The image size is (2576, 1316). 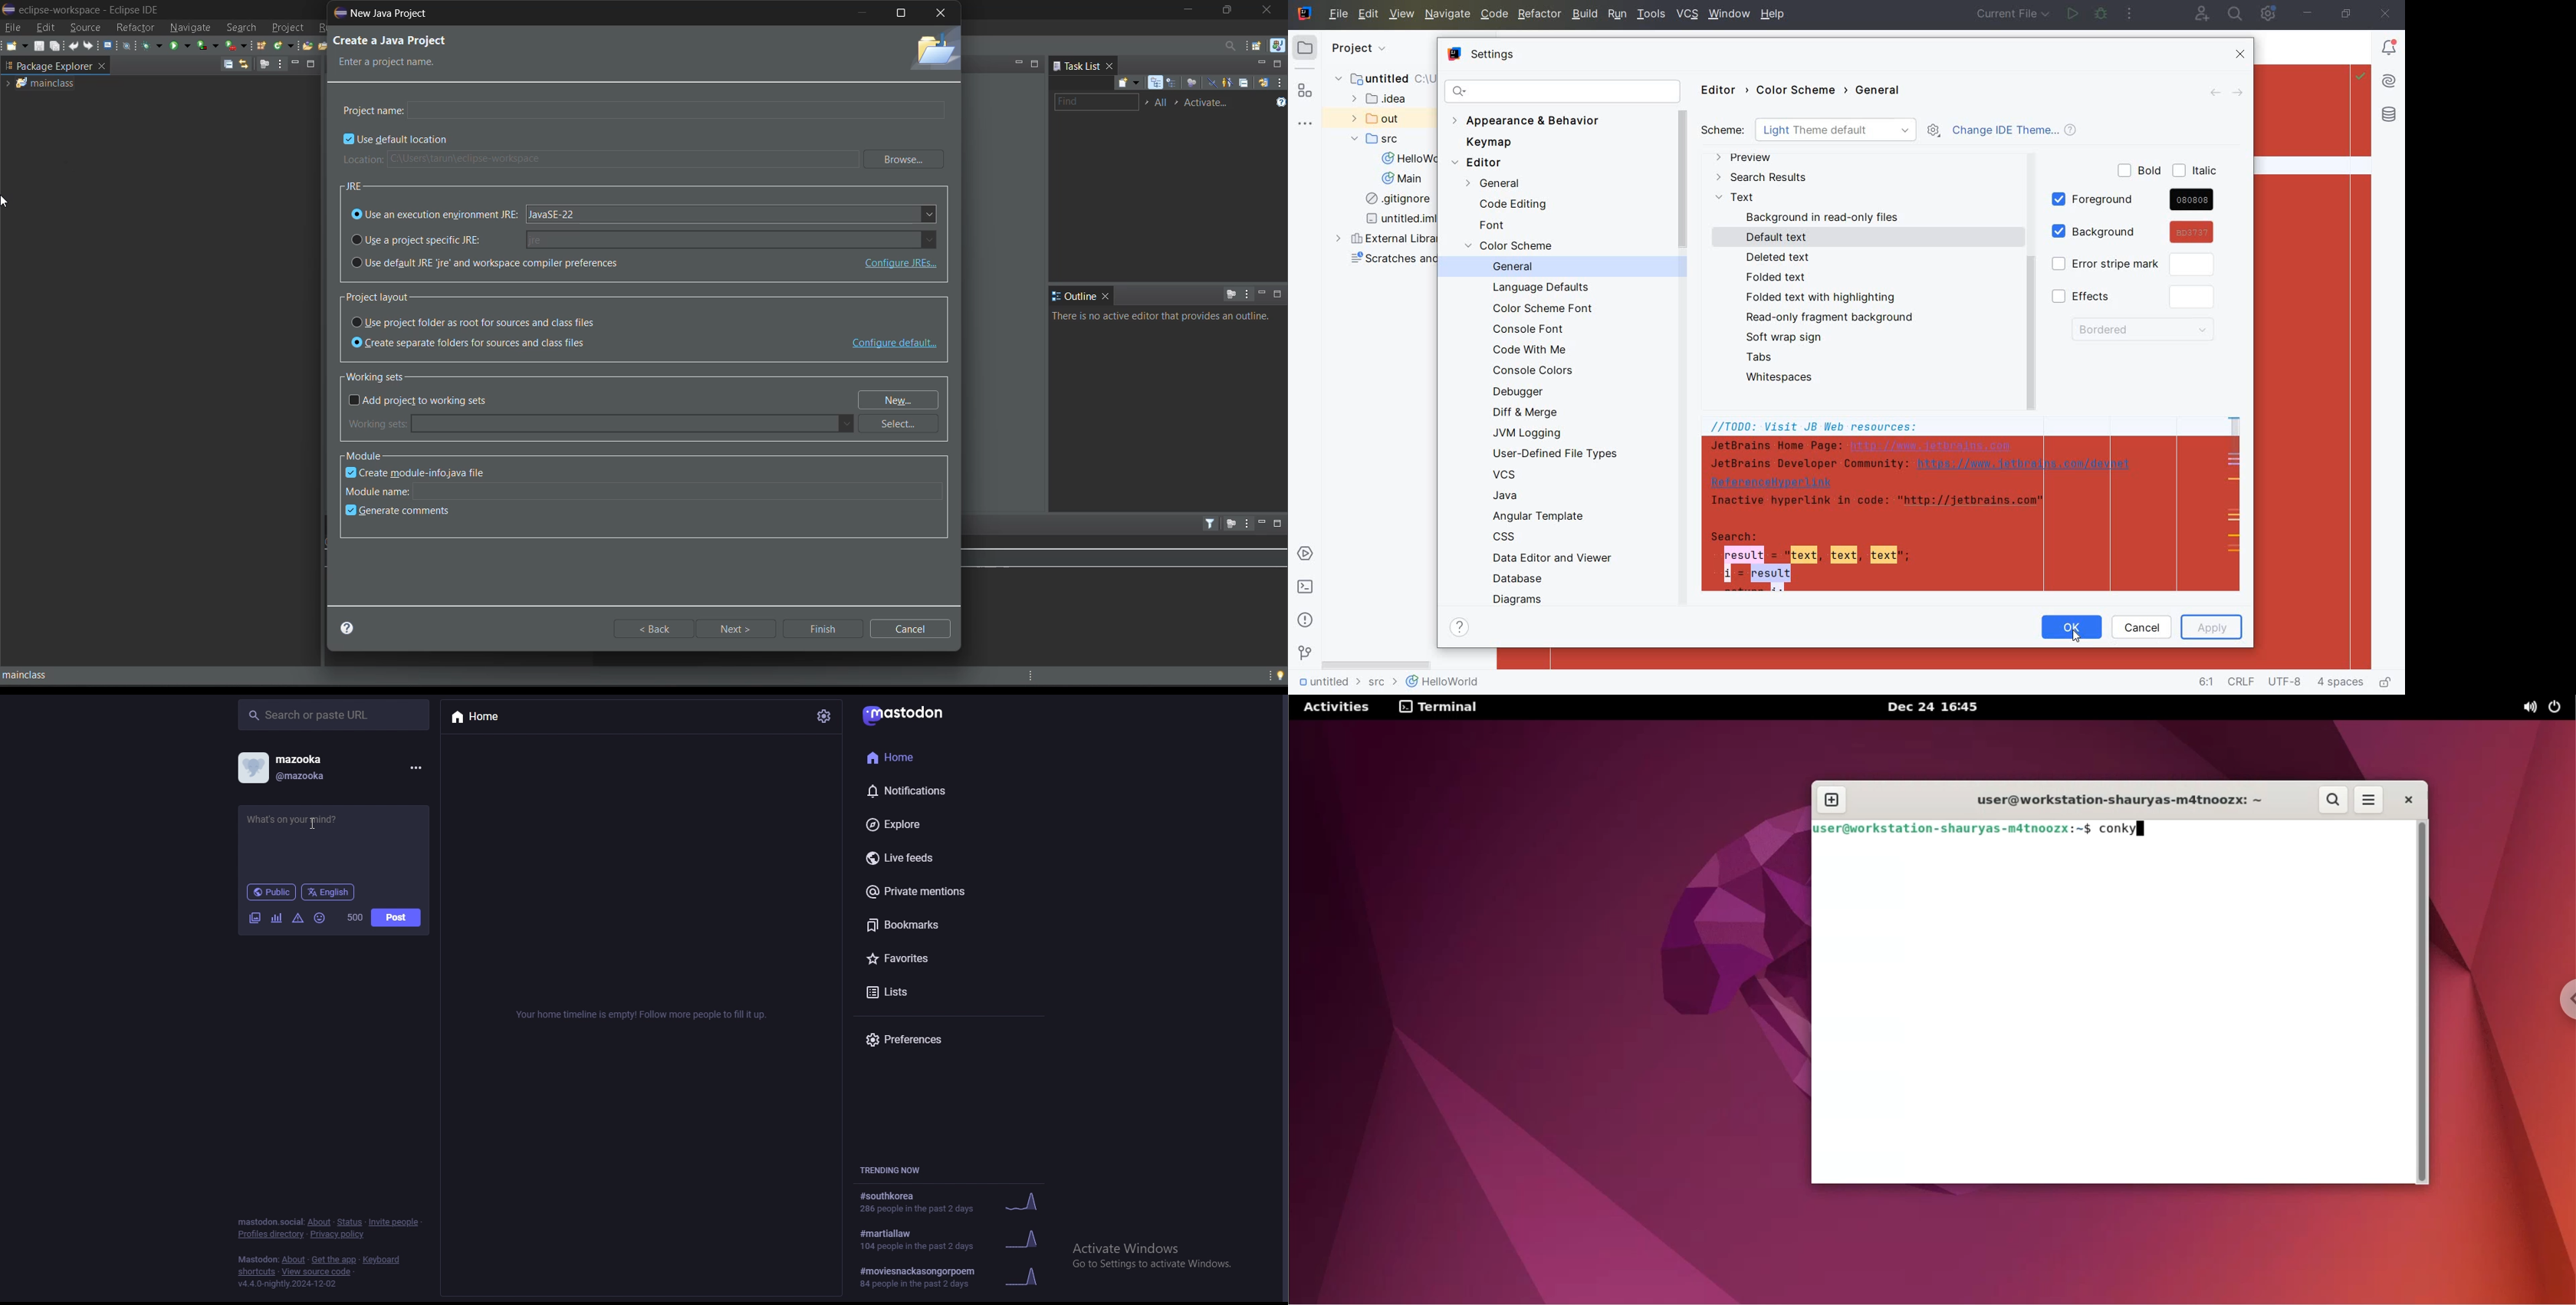 What do you see at coordinates (328, 832) in the screenshot?
I see `what's on your mind` at bounding box center [328, 832].